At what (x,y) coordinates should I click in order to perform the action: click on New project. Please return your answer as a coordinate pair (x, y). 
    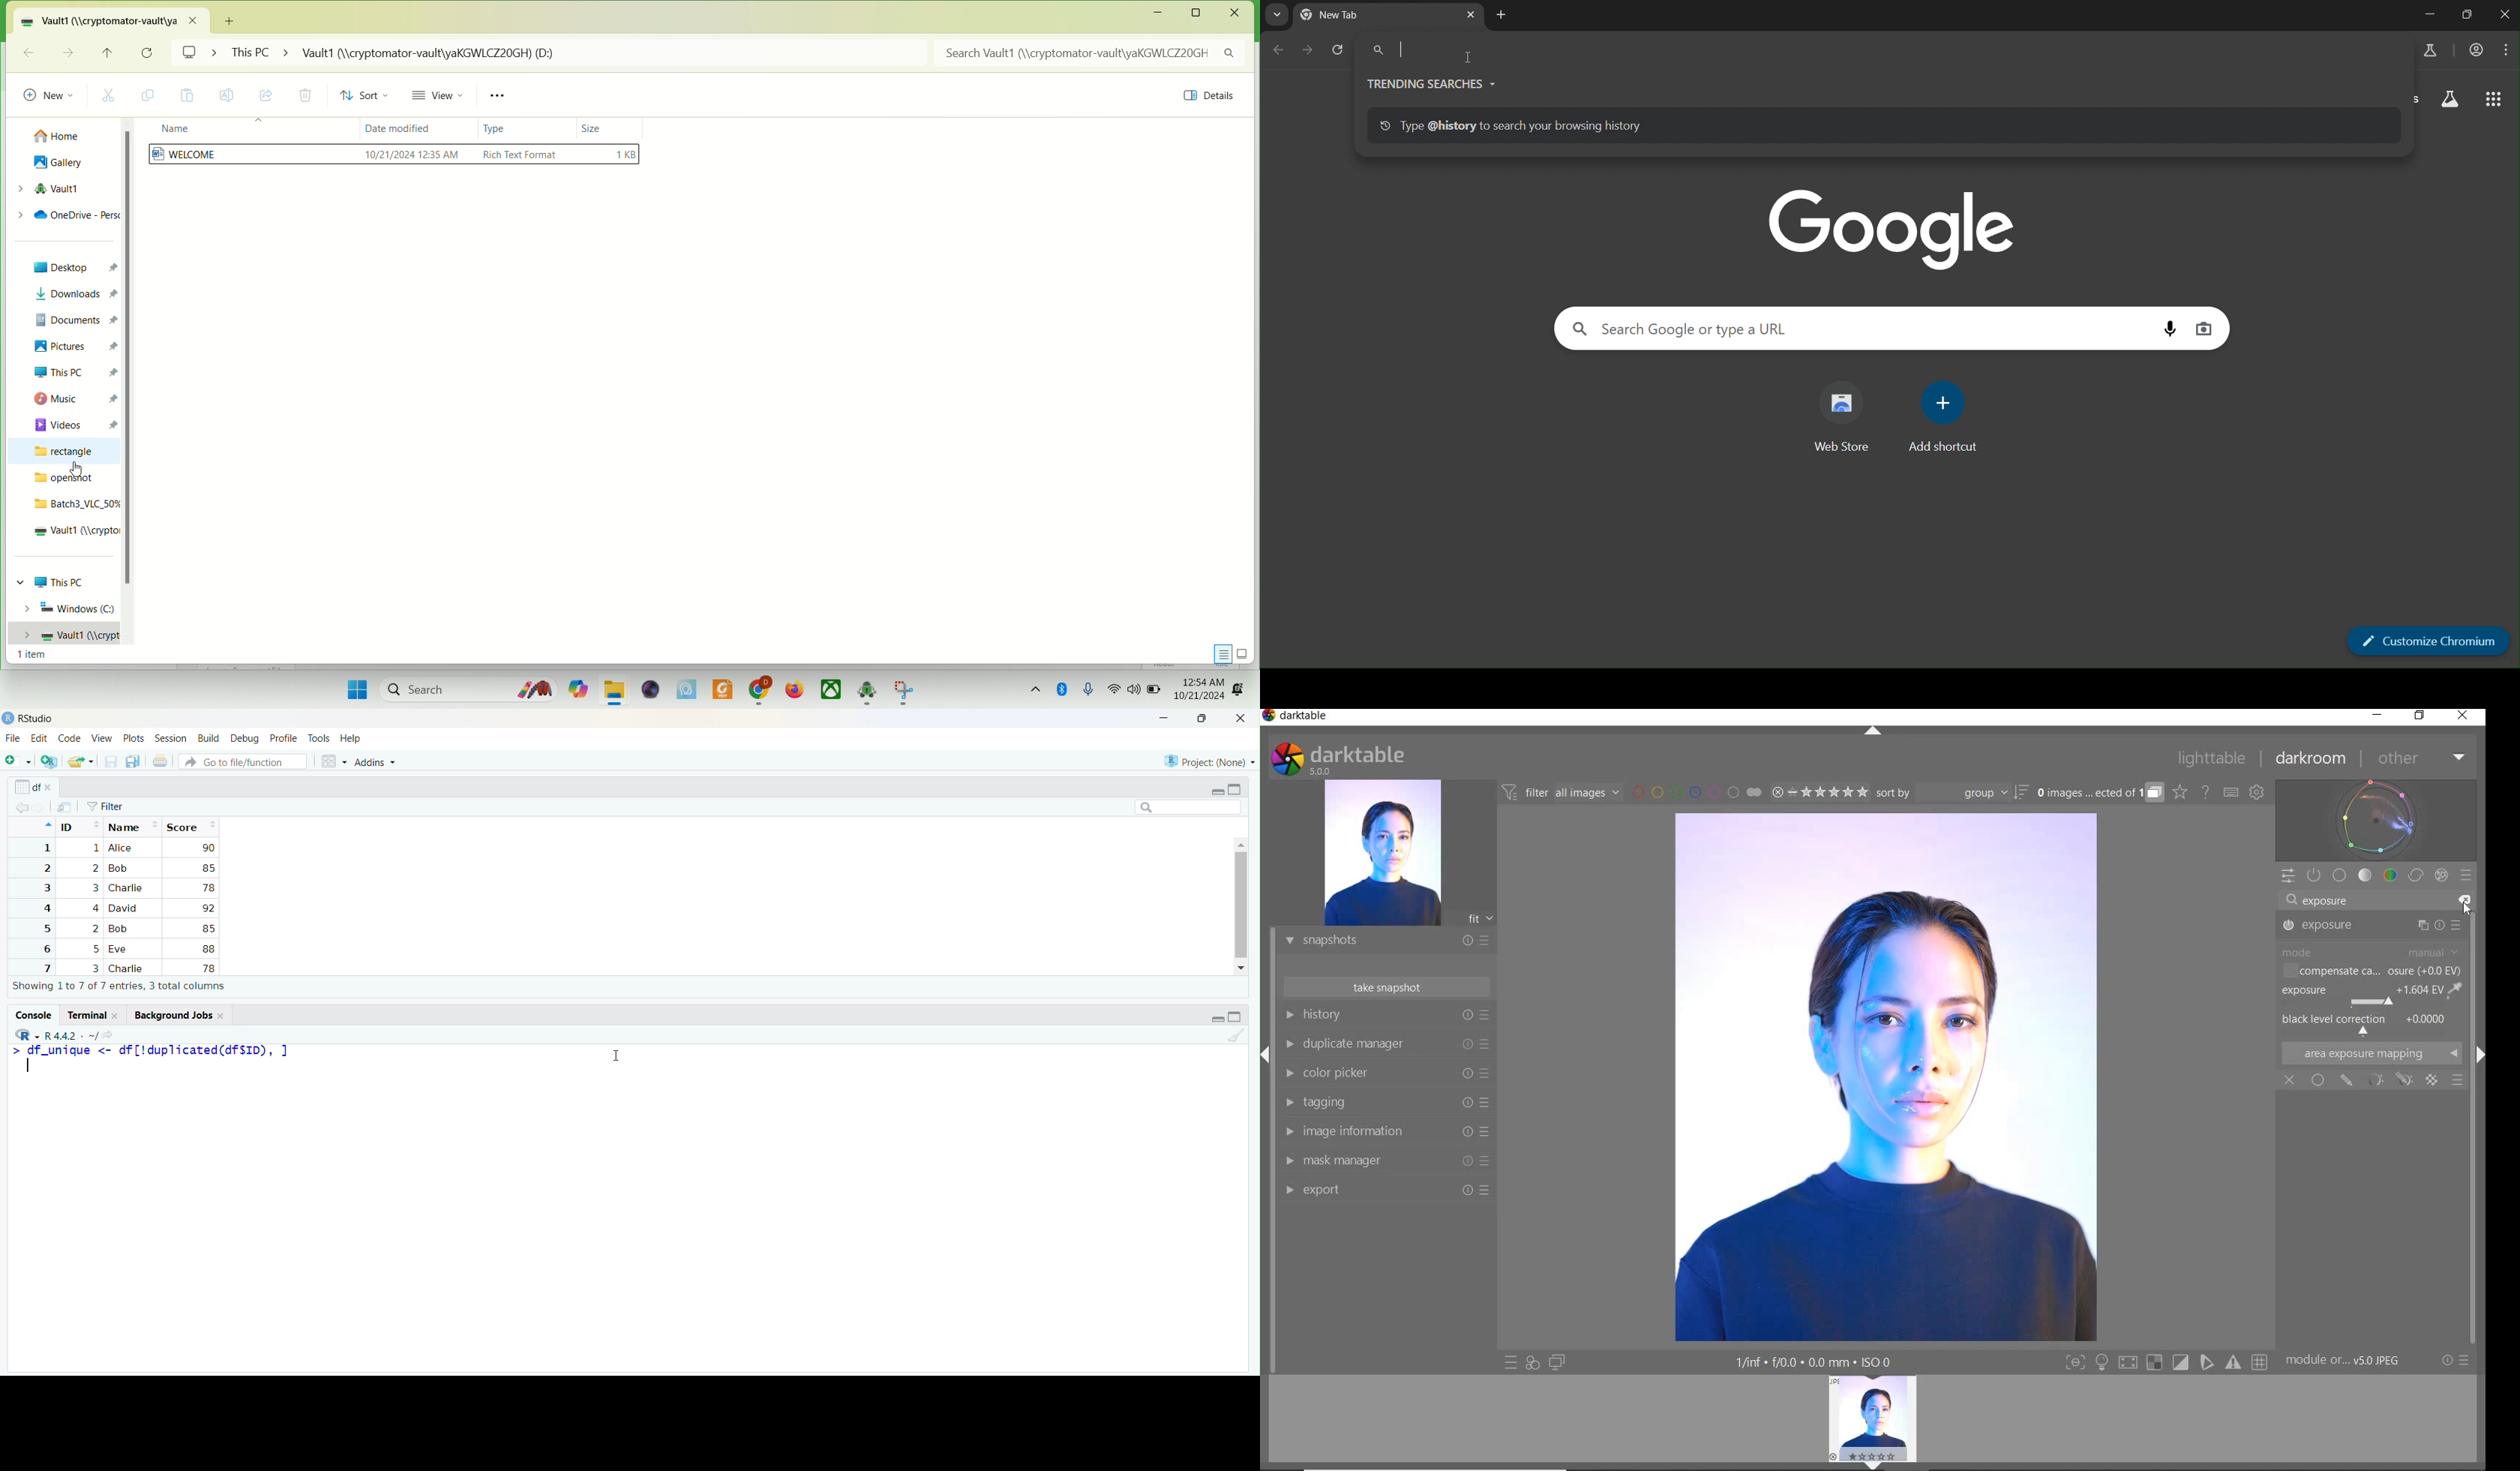
    Looking at the image, I should click on (50, 762).